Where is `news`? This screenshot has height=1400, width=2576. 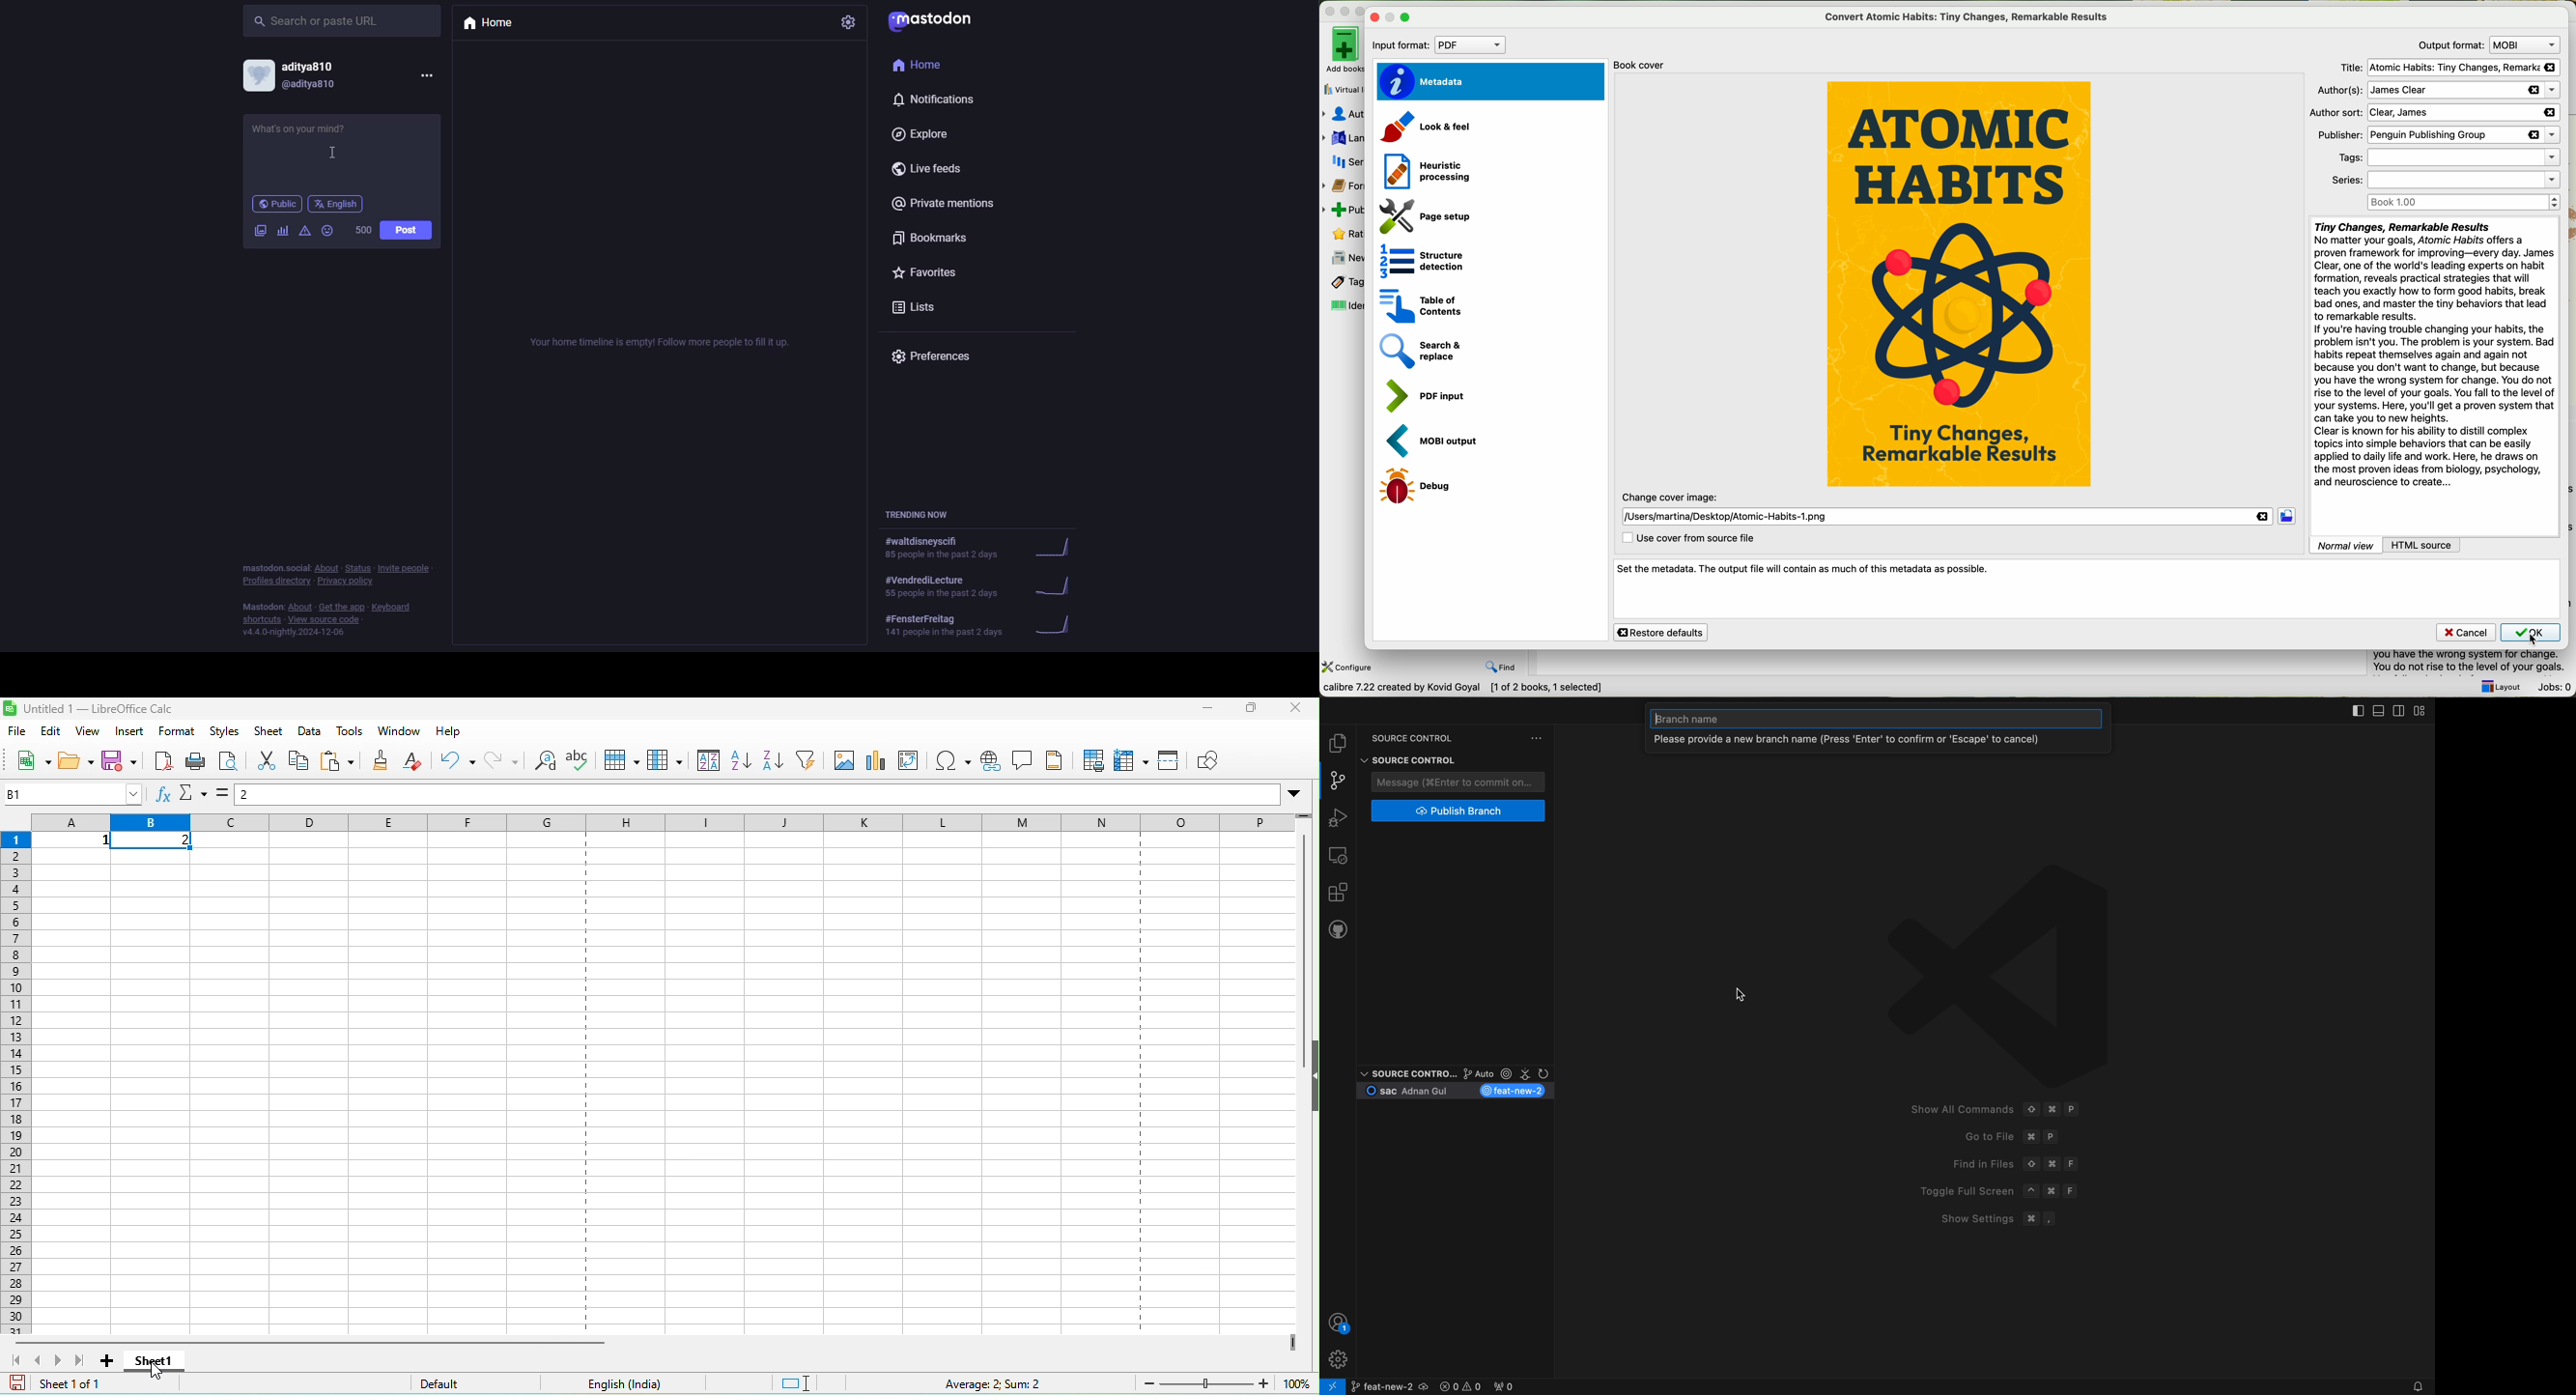
news is located at coordinates (1342, 259).